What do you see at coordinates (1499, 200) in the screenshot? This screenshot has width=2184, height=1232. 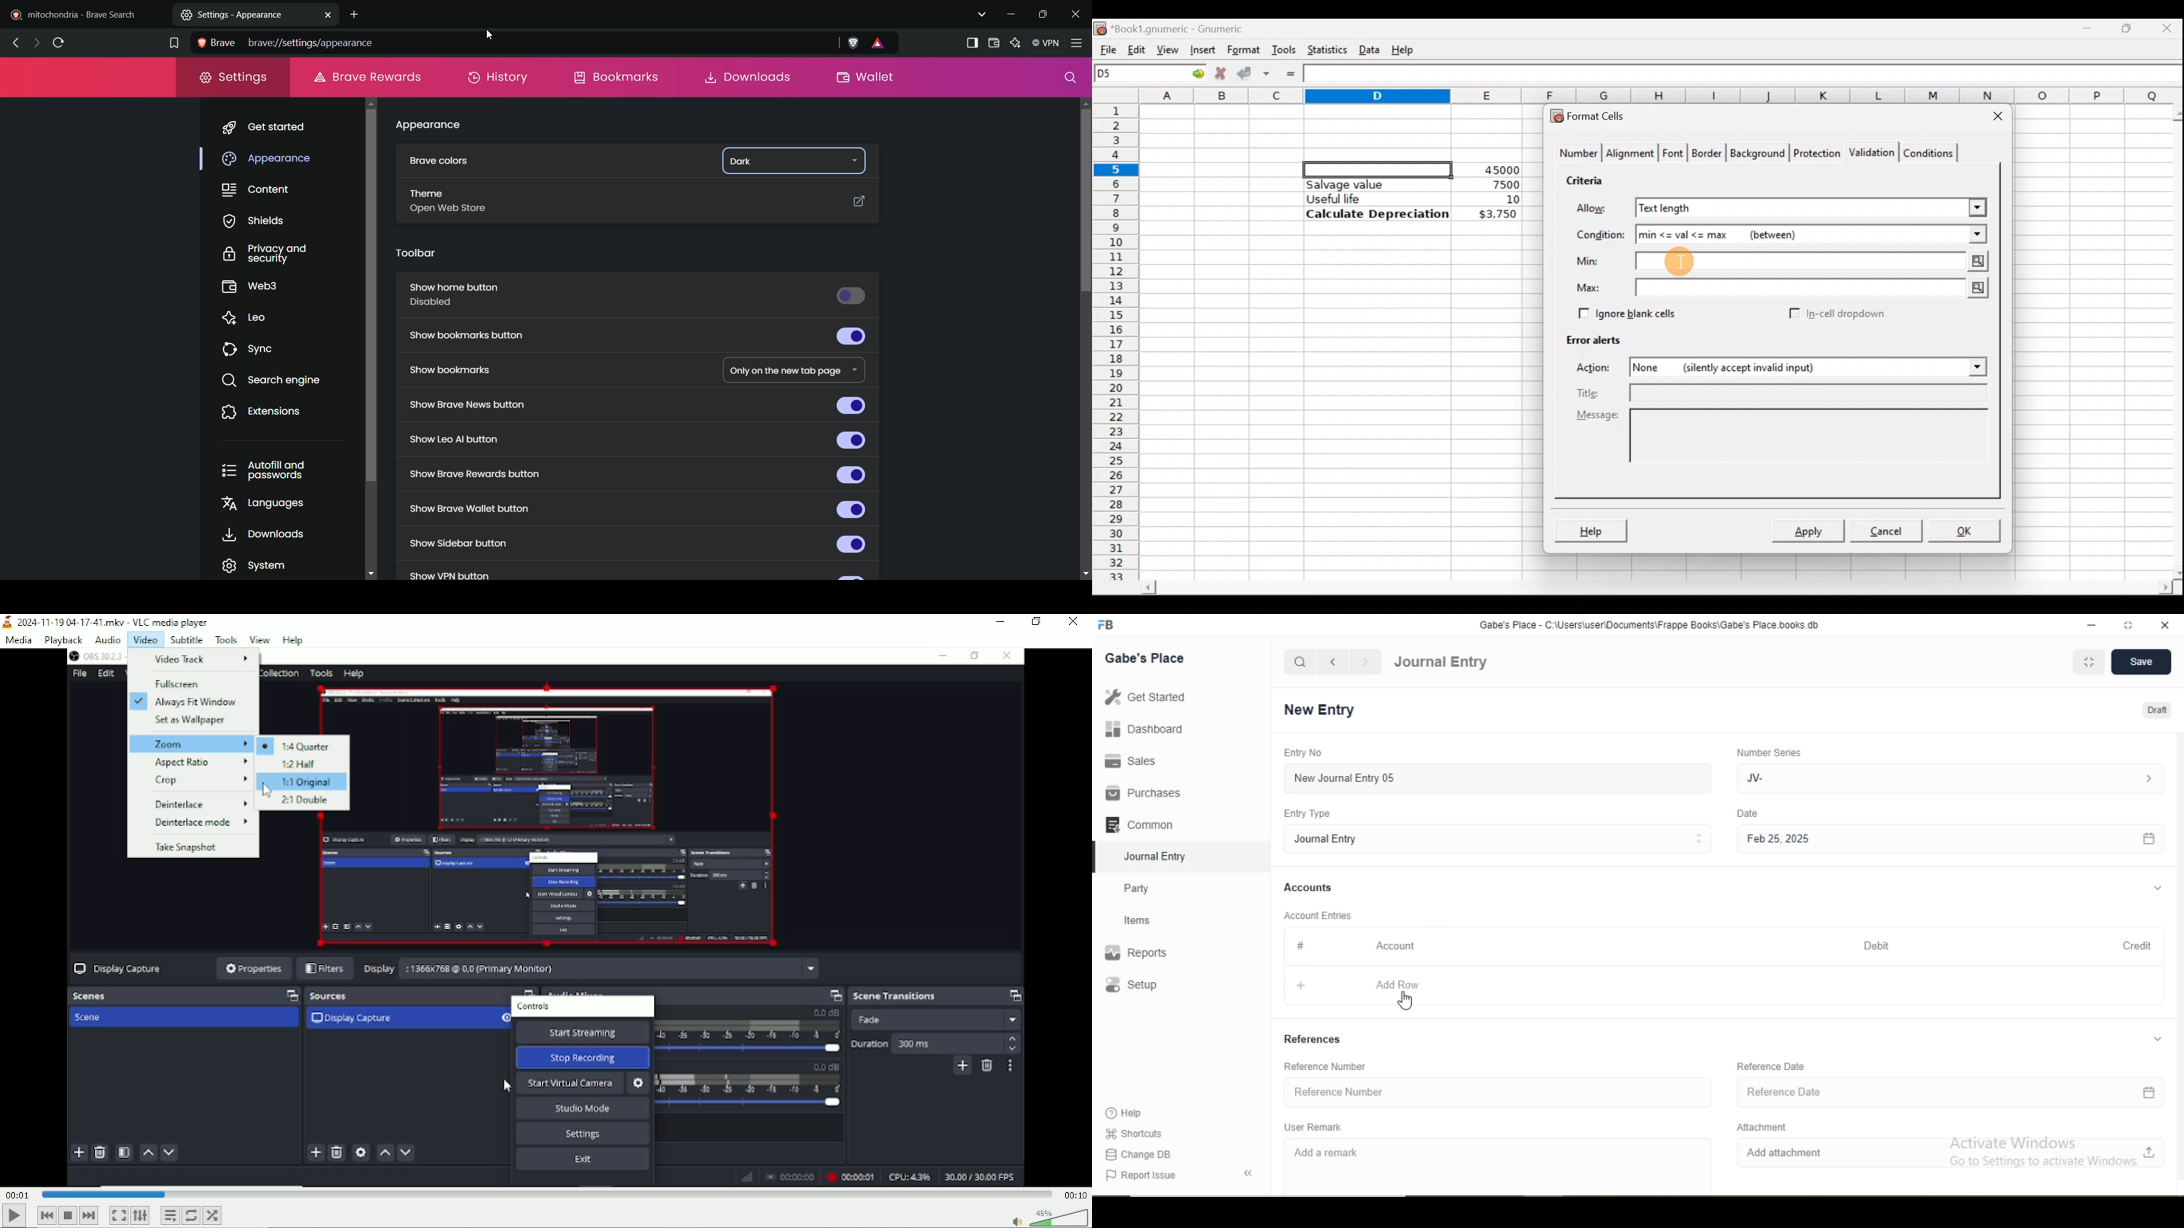 I see `10` at bounding box center [1499, 200].